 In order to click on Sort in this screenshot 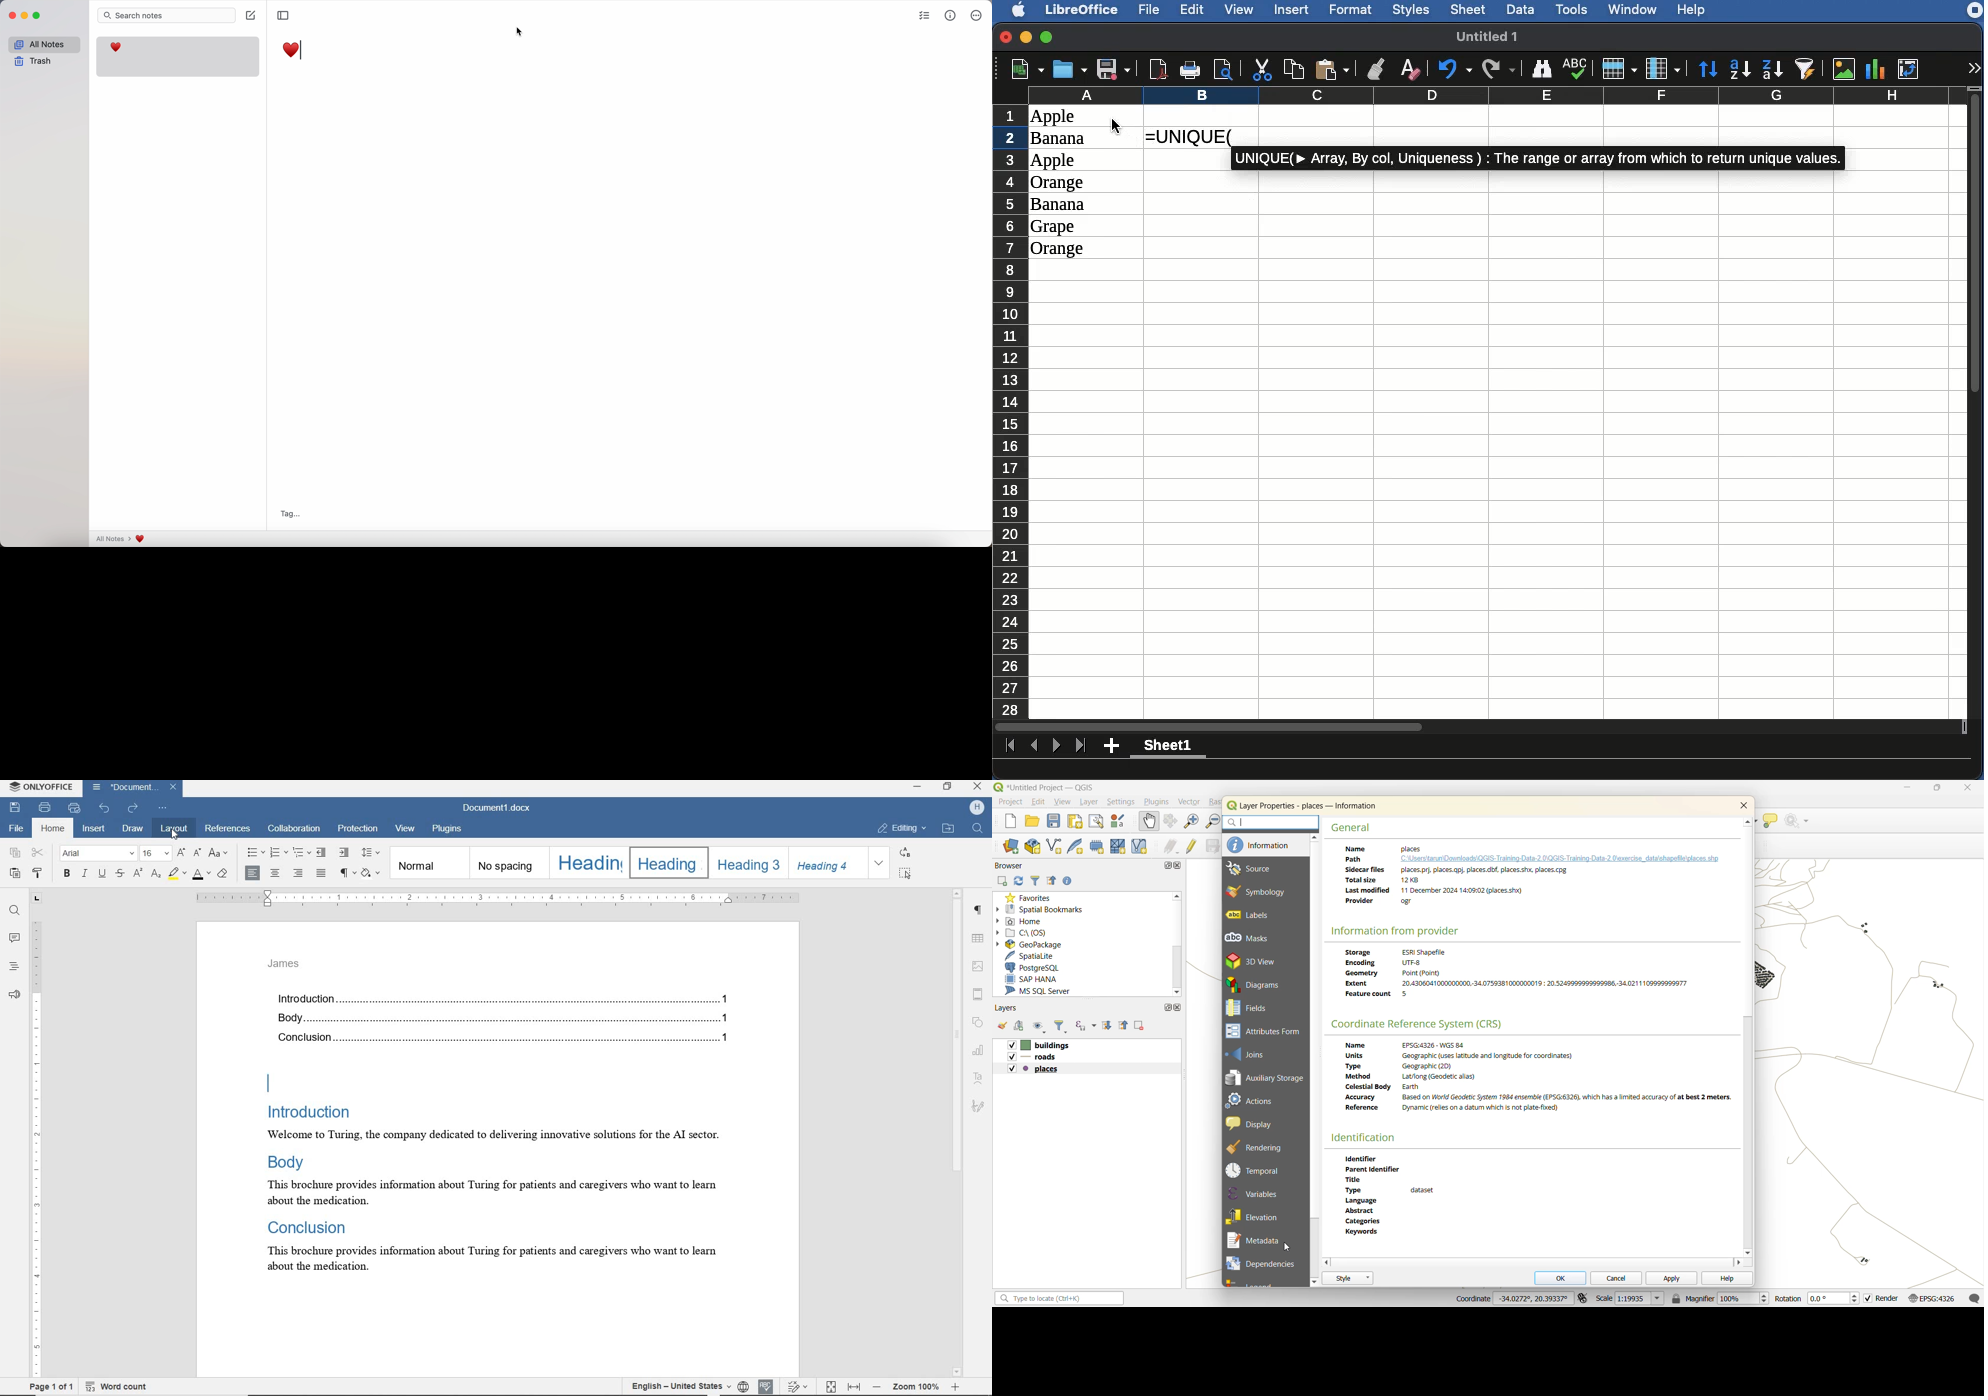, I will do `click(1710, 68)`.